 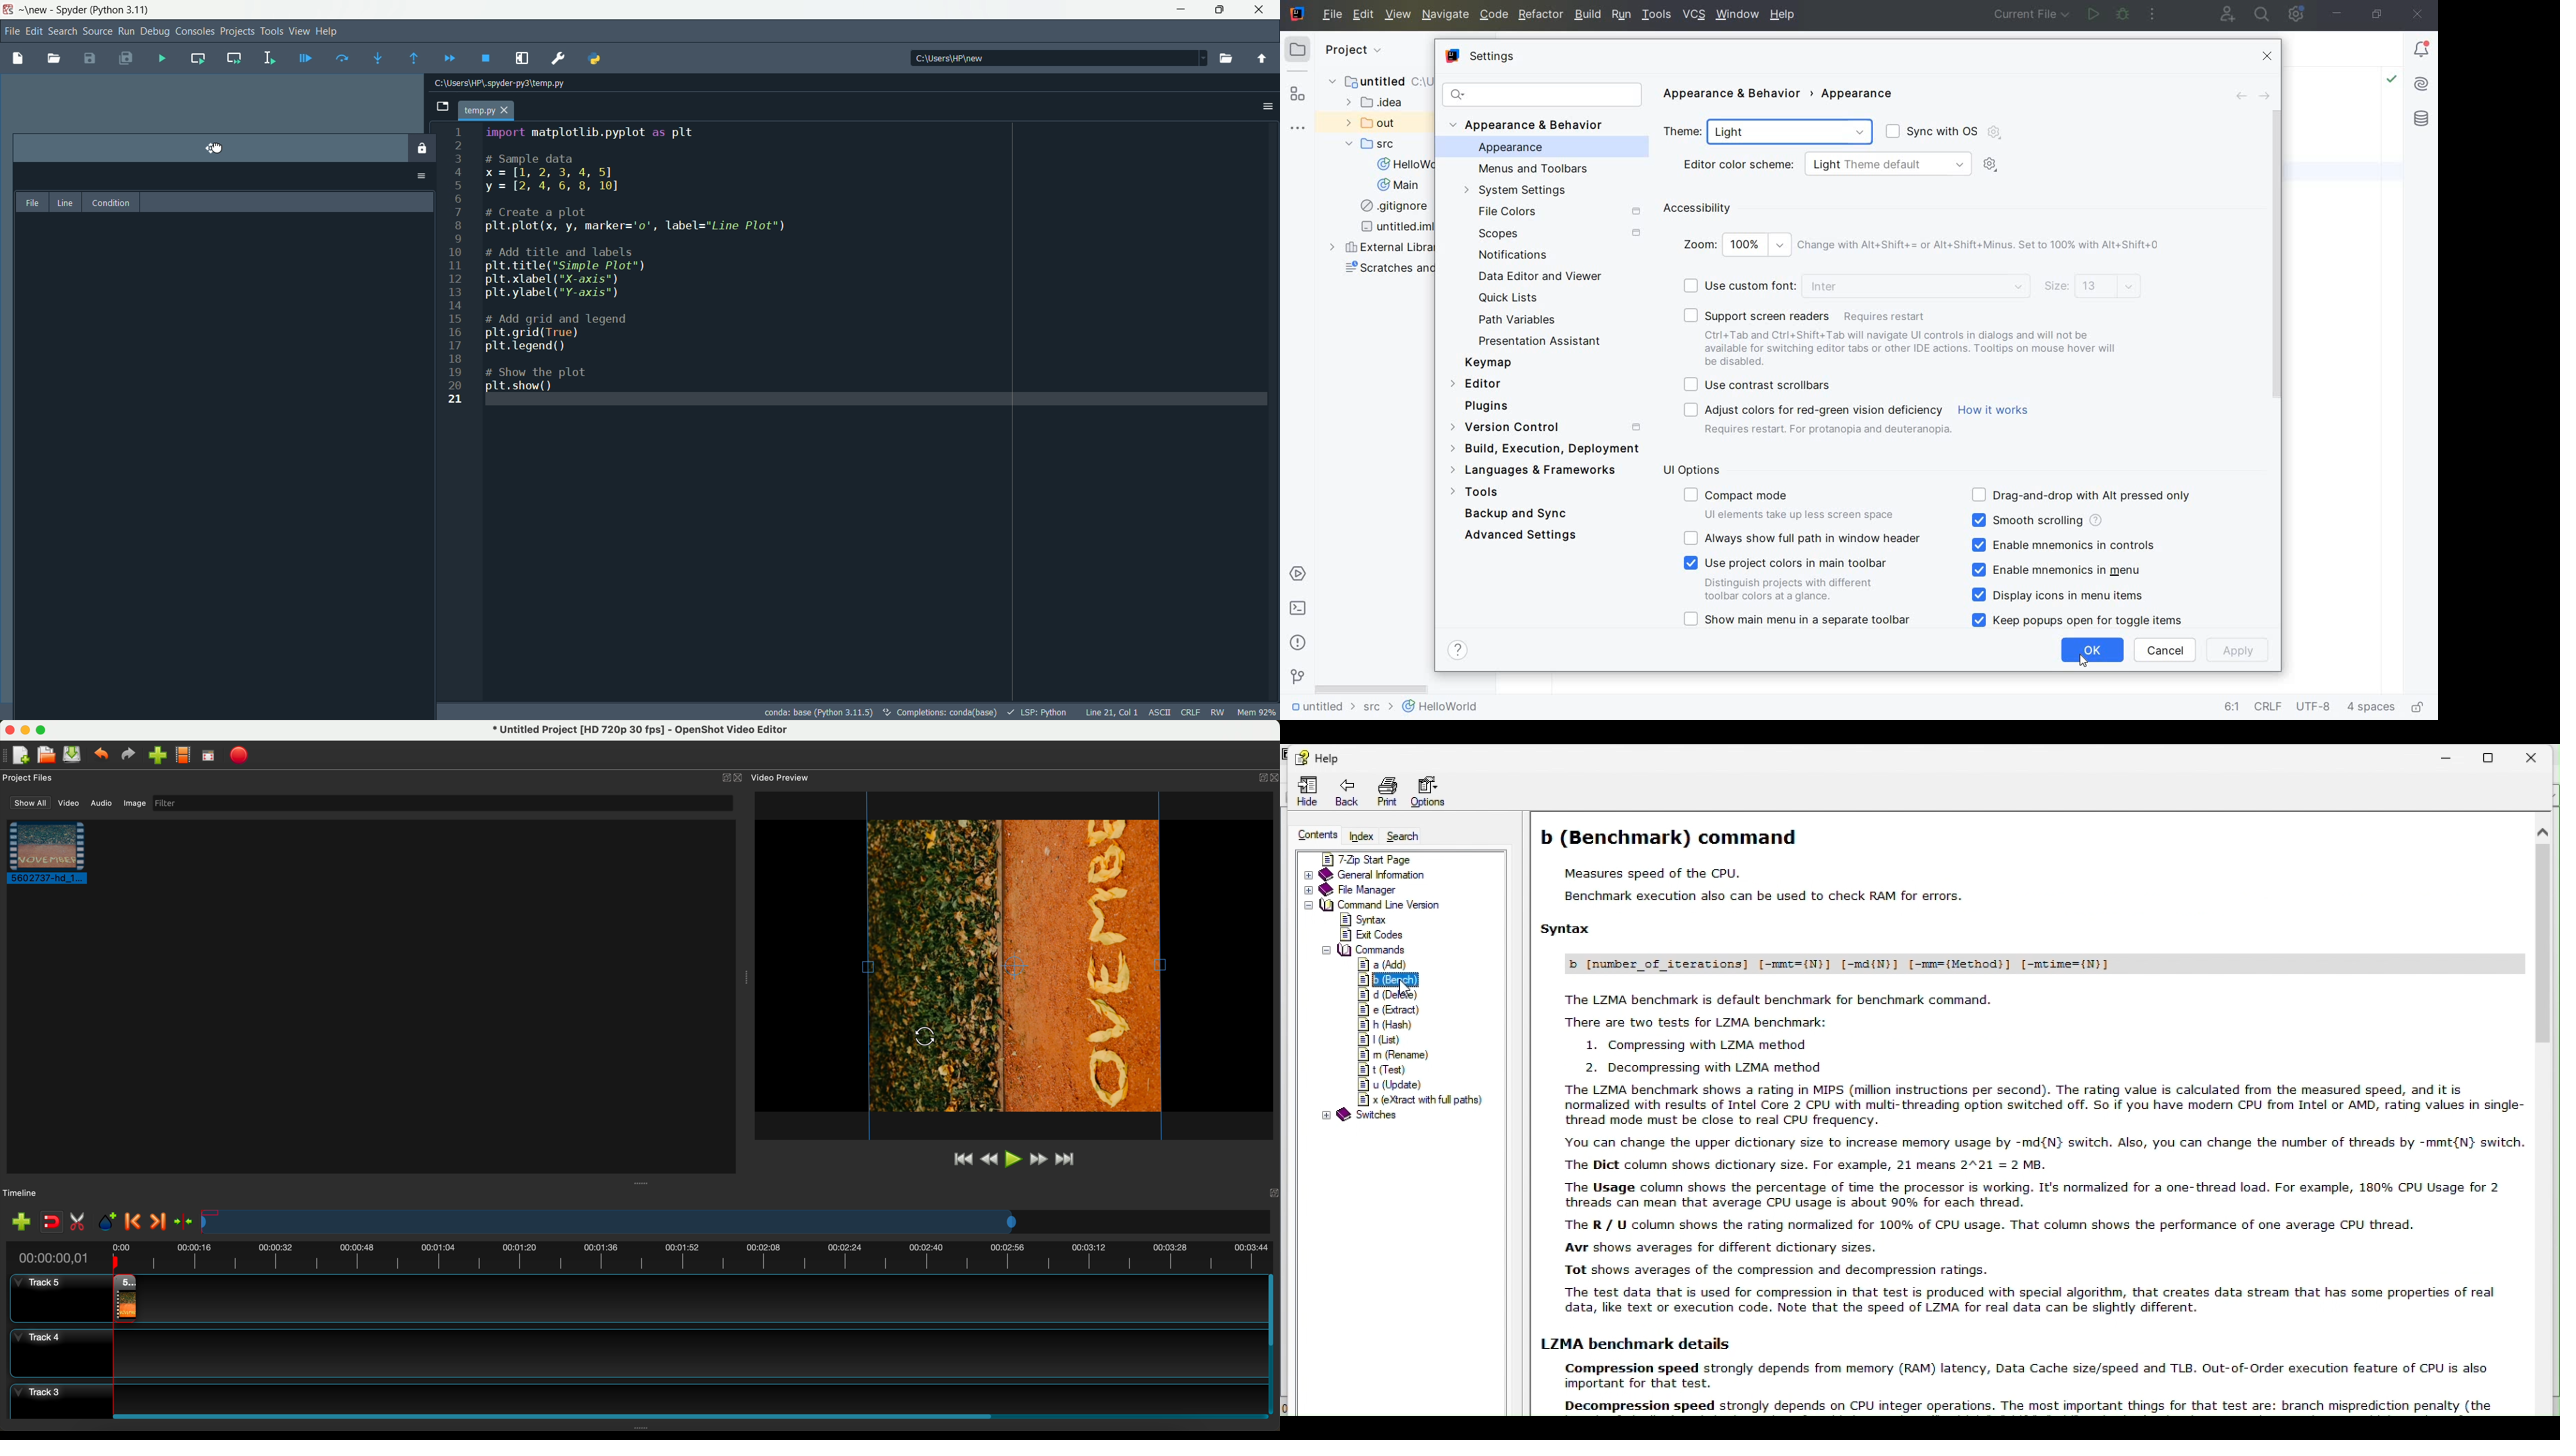 What do you see at coordinates (125, 31) in the screenshot?
I see `run menu` at bounding box center [125, 31].